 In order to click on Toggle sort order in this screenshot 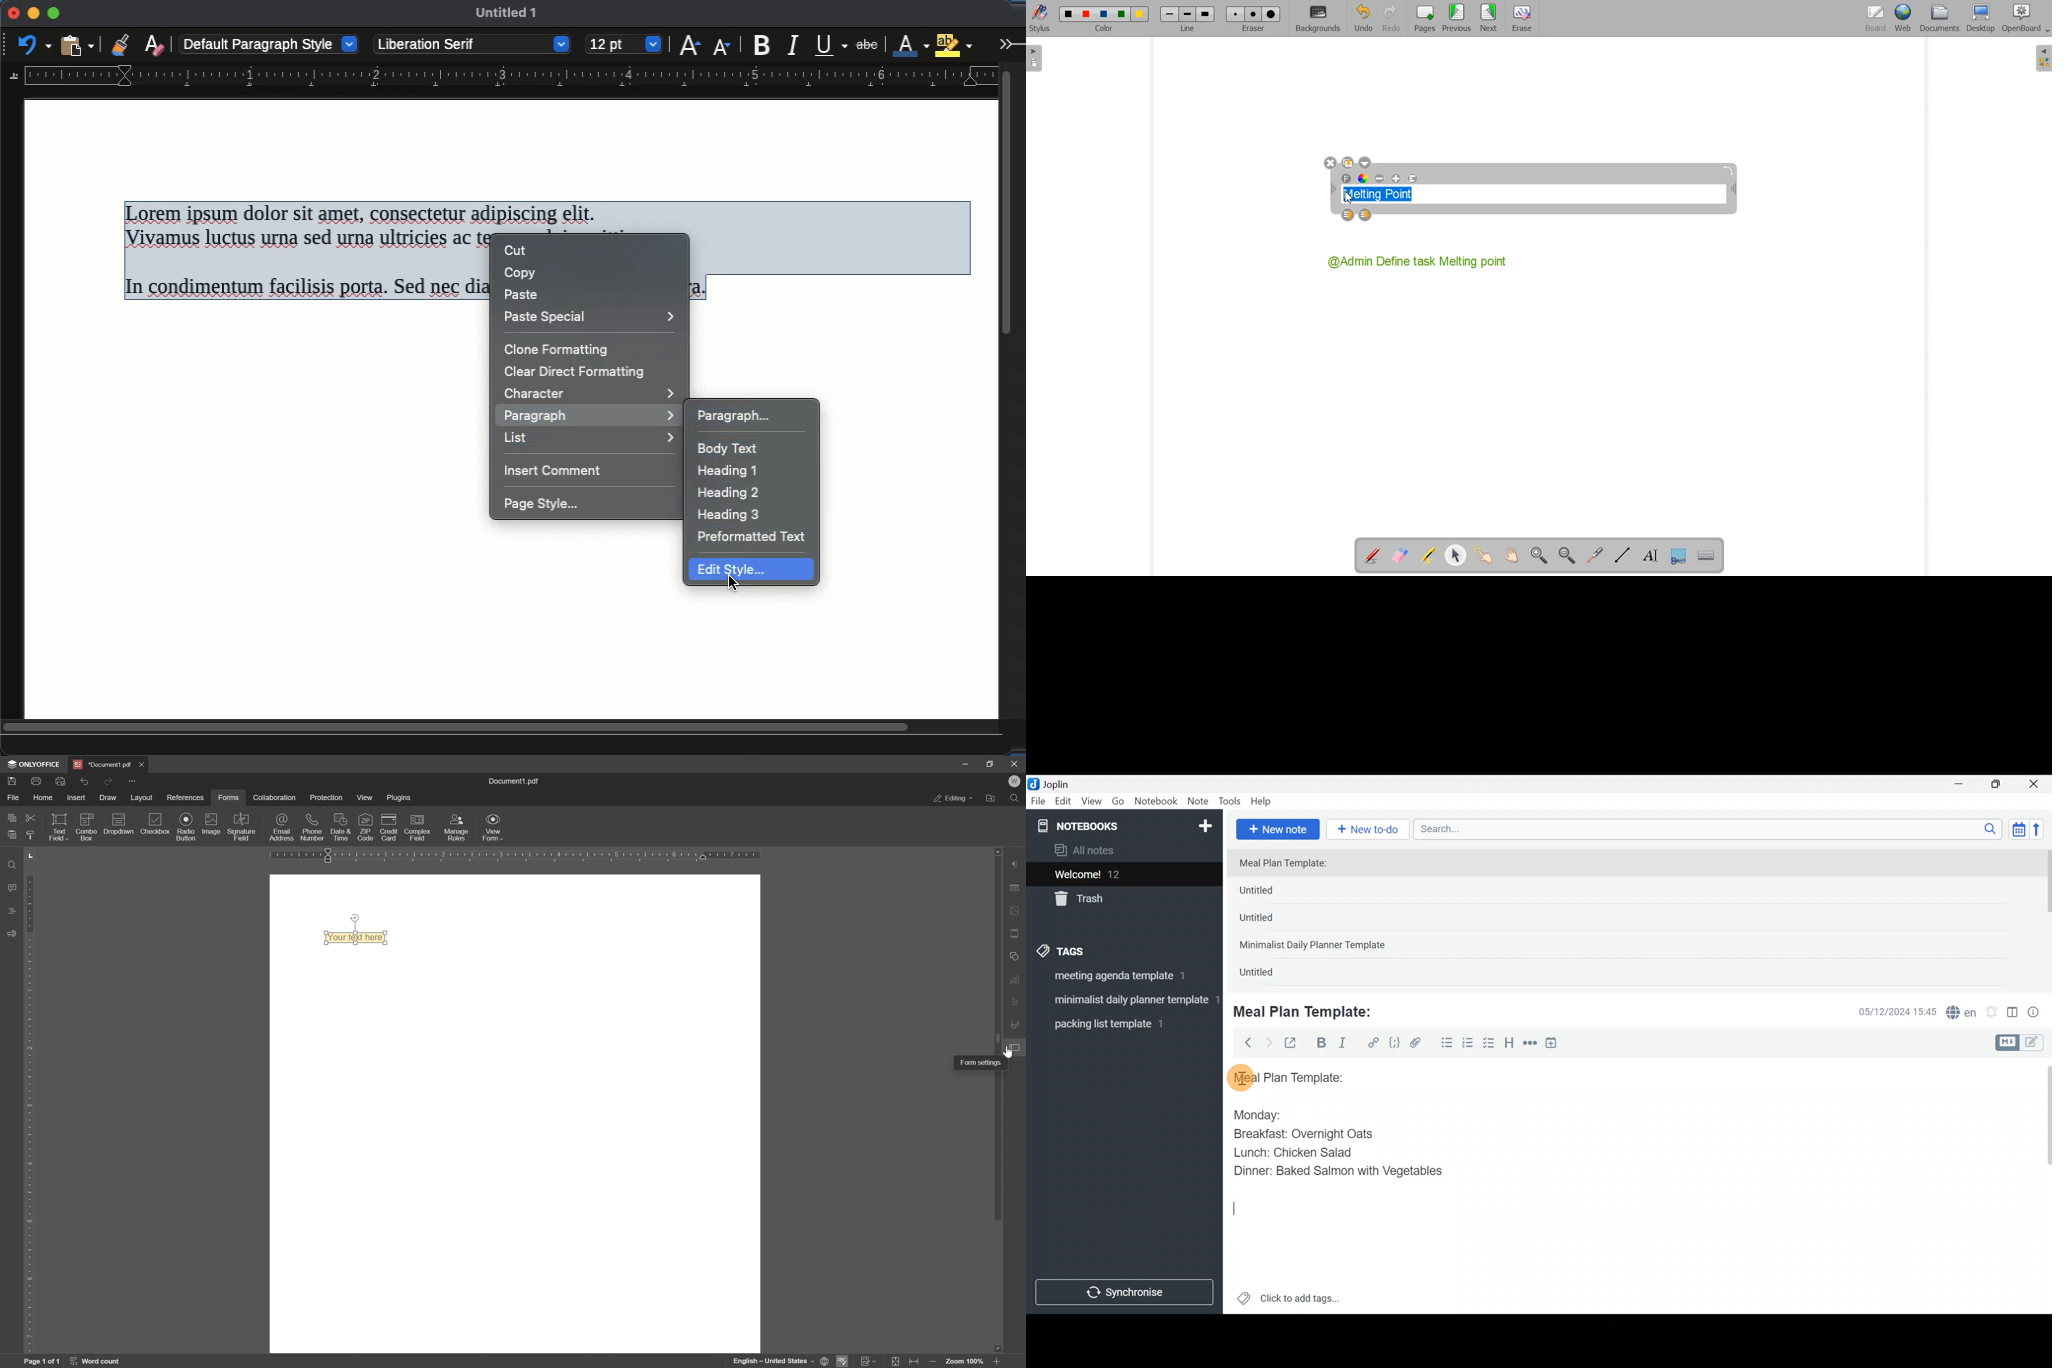, I will do `click(2018, 830)`.